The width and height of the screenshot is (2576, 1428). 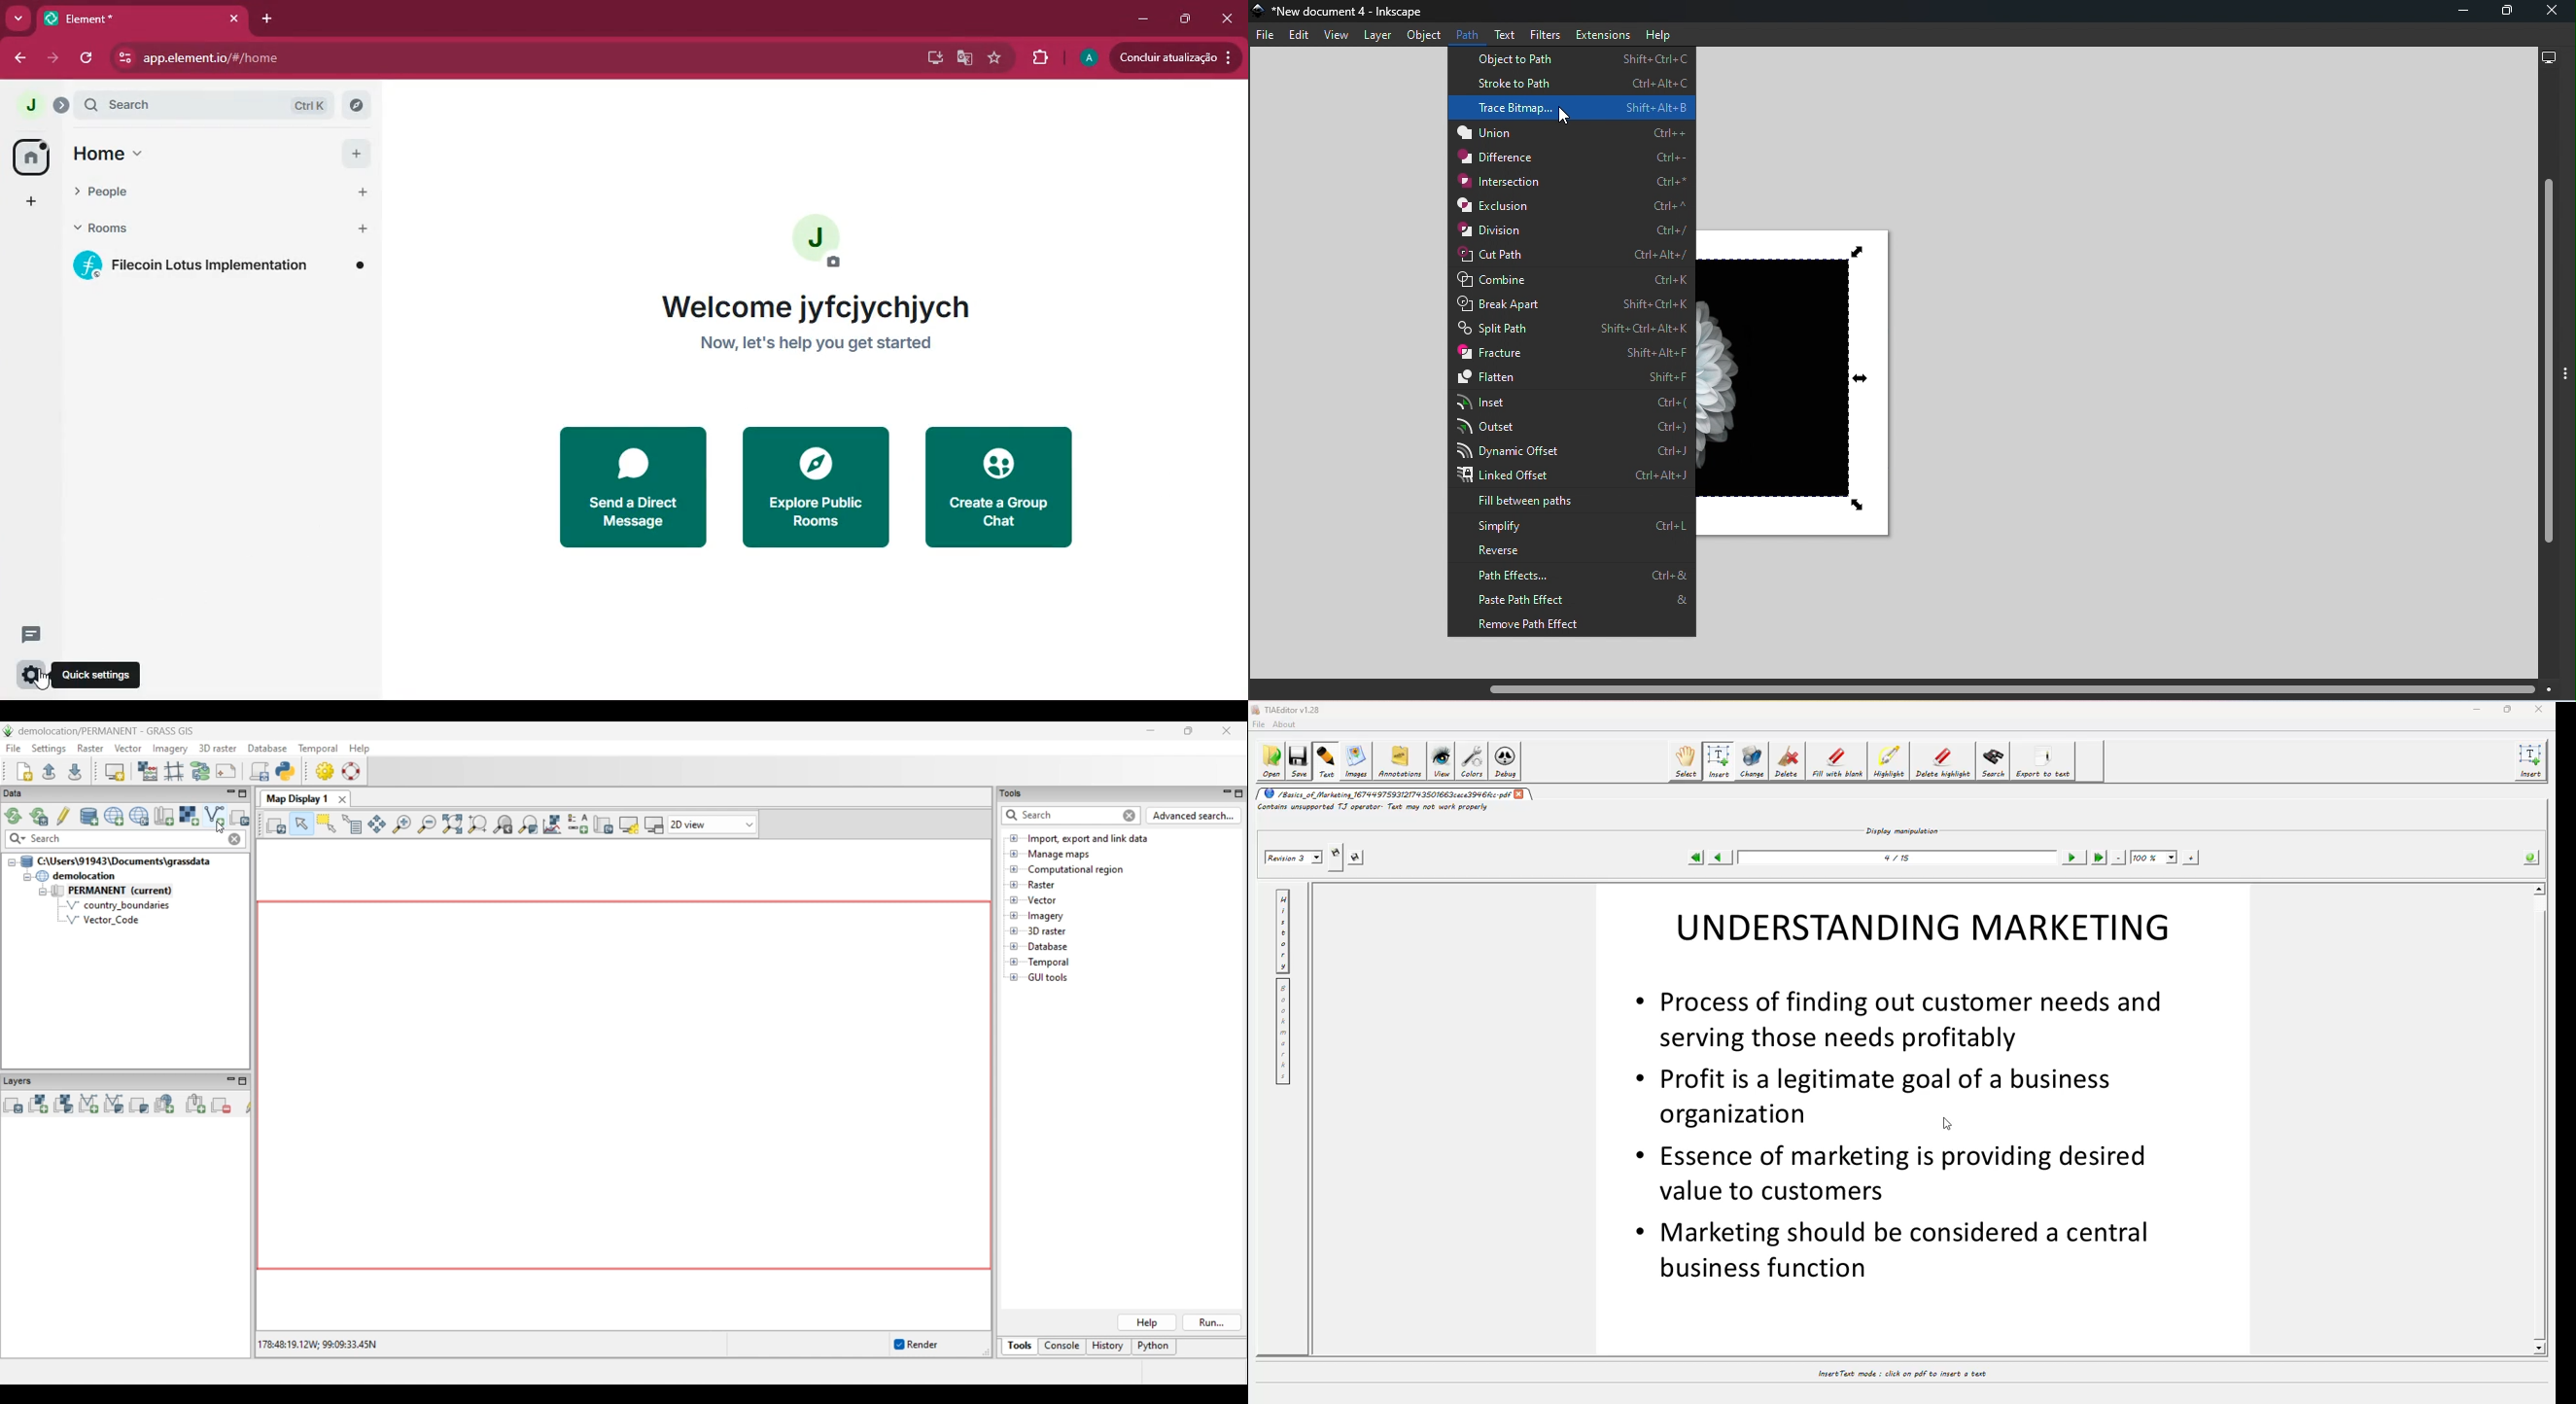 I want to click on Object to path, so click(x=1573, y=58).